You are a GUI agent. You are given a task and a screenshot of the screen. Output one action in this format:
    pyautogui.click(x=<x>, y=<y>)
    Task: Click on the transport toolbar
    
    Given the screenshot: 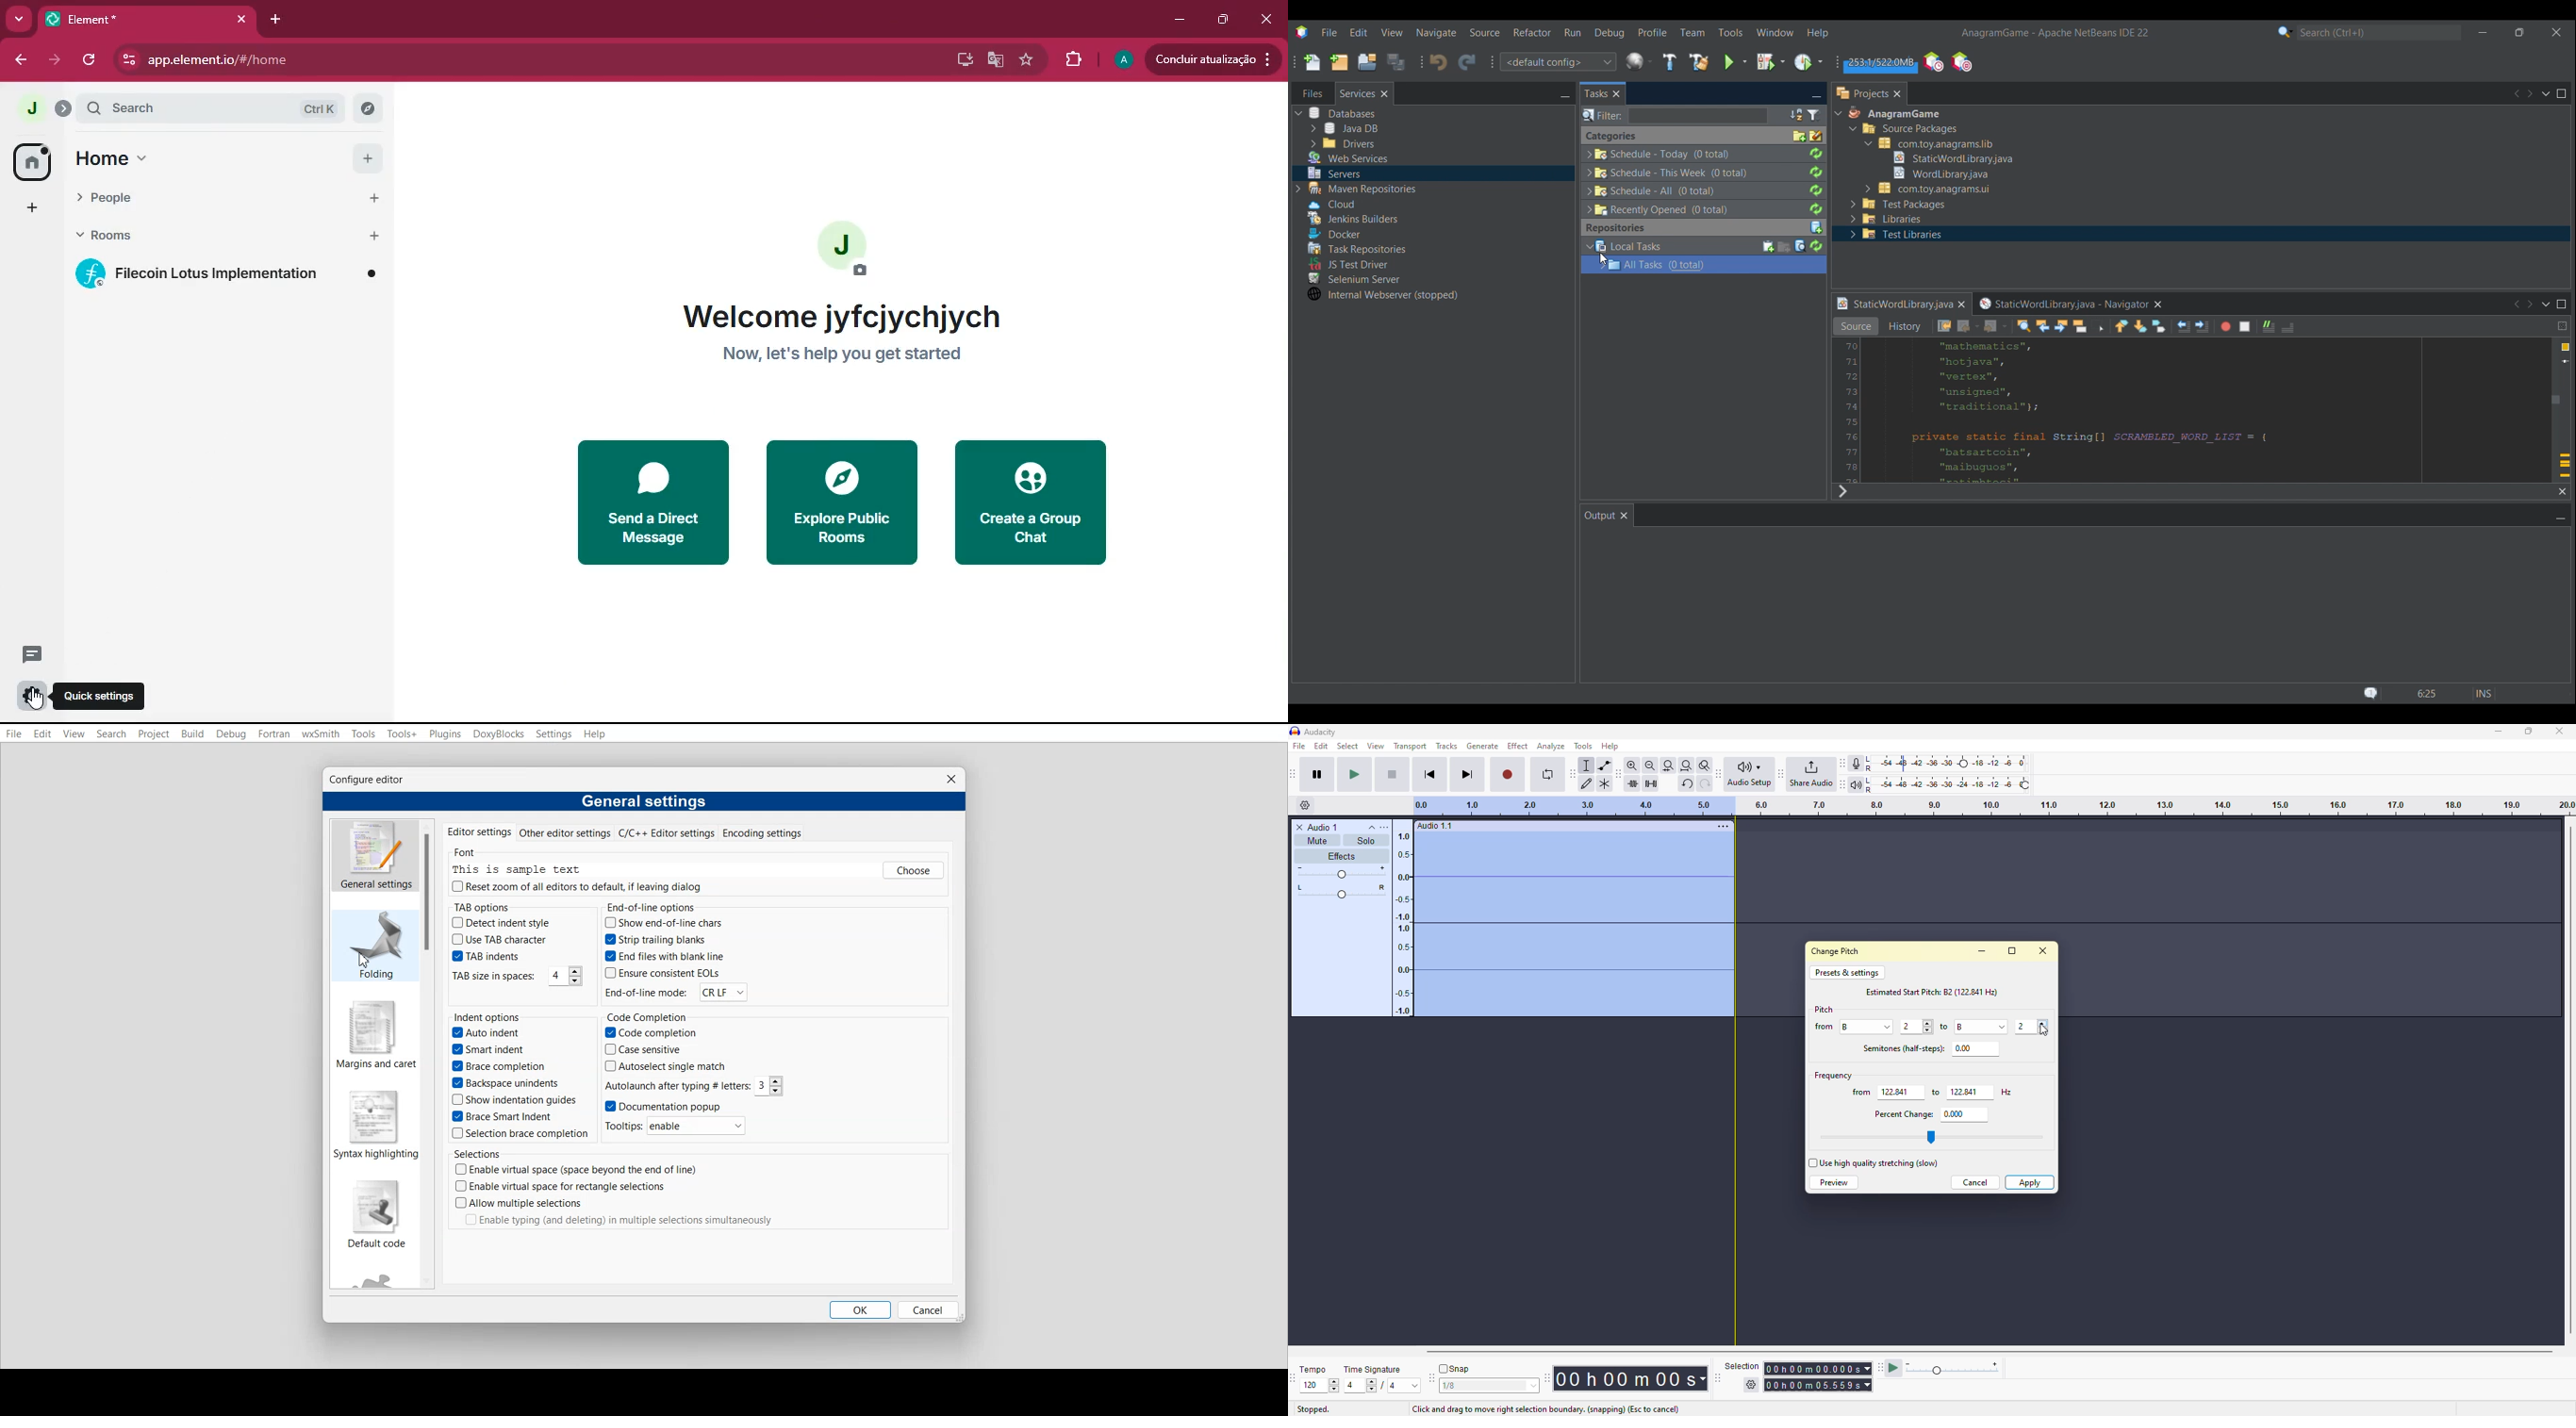 What is the action you would take?
    pyautogui.click(x=1297, y=774)
    